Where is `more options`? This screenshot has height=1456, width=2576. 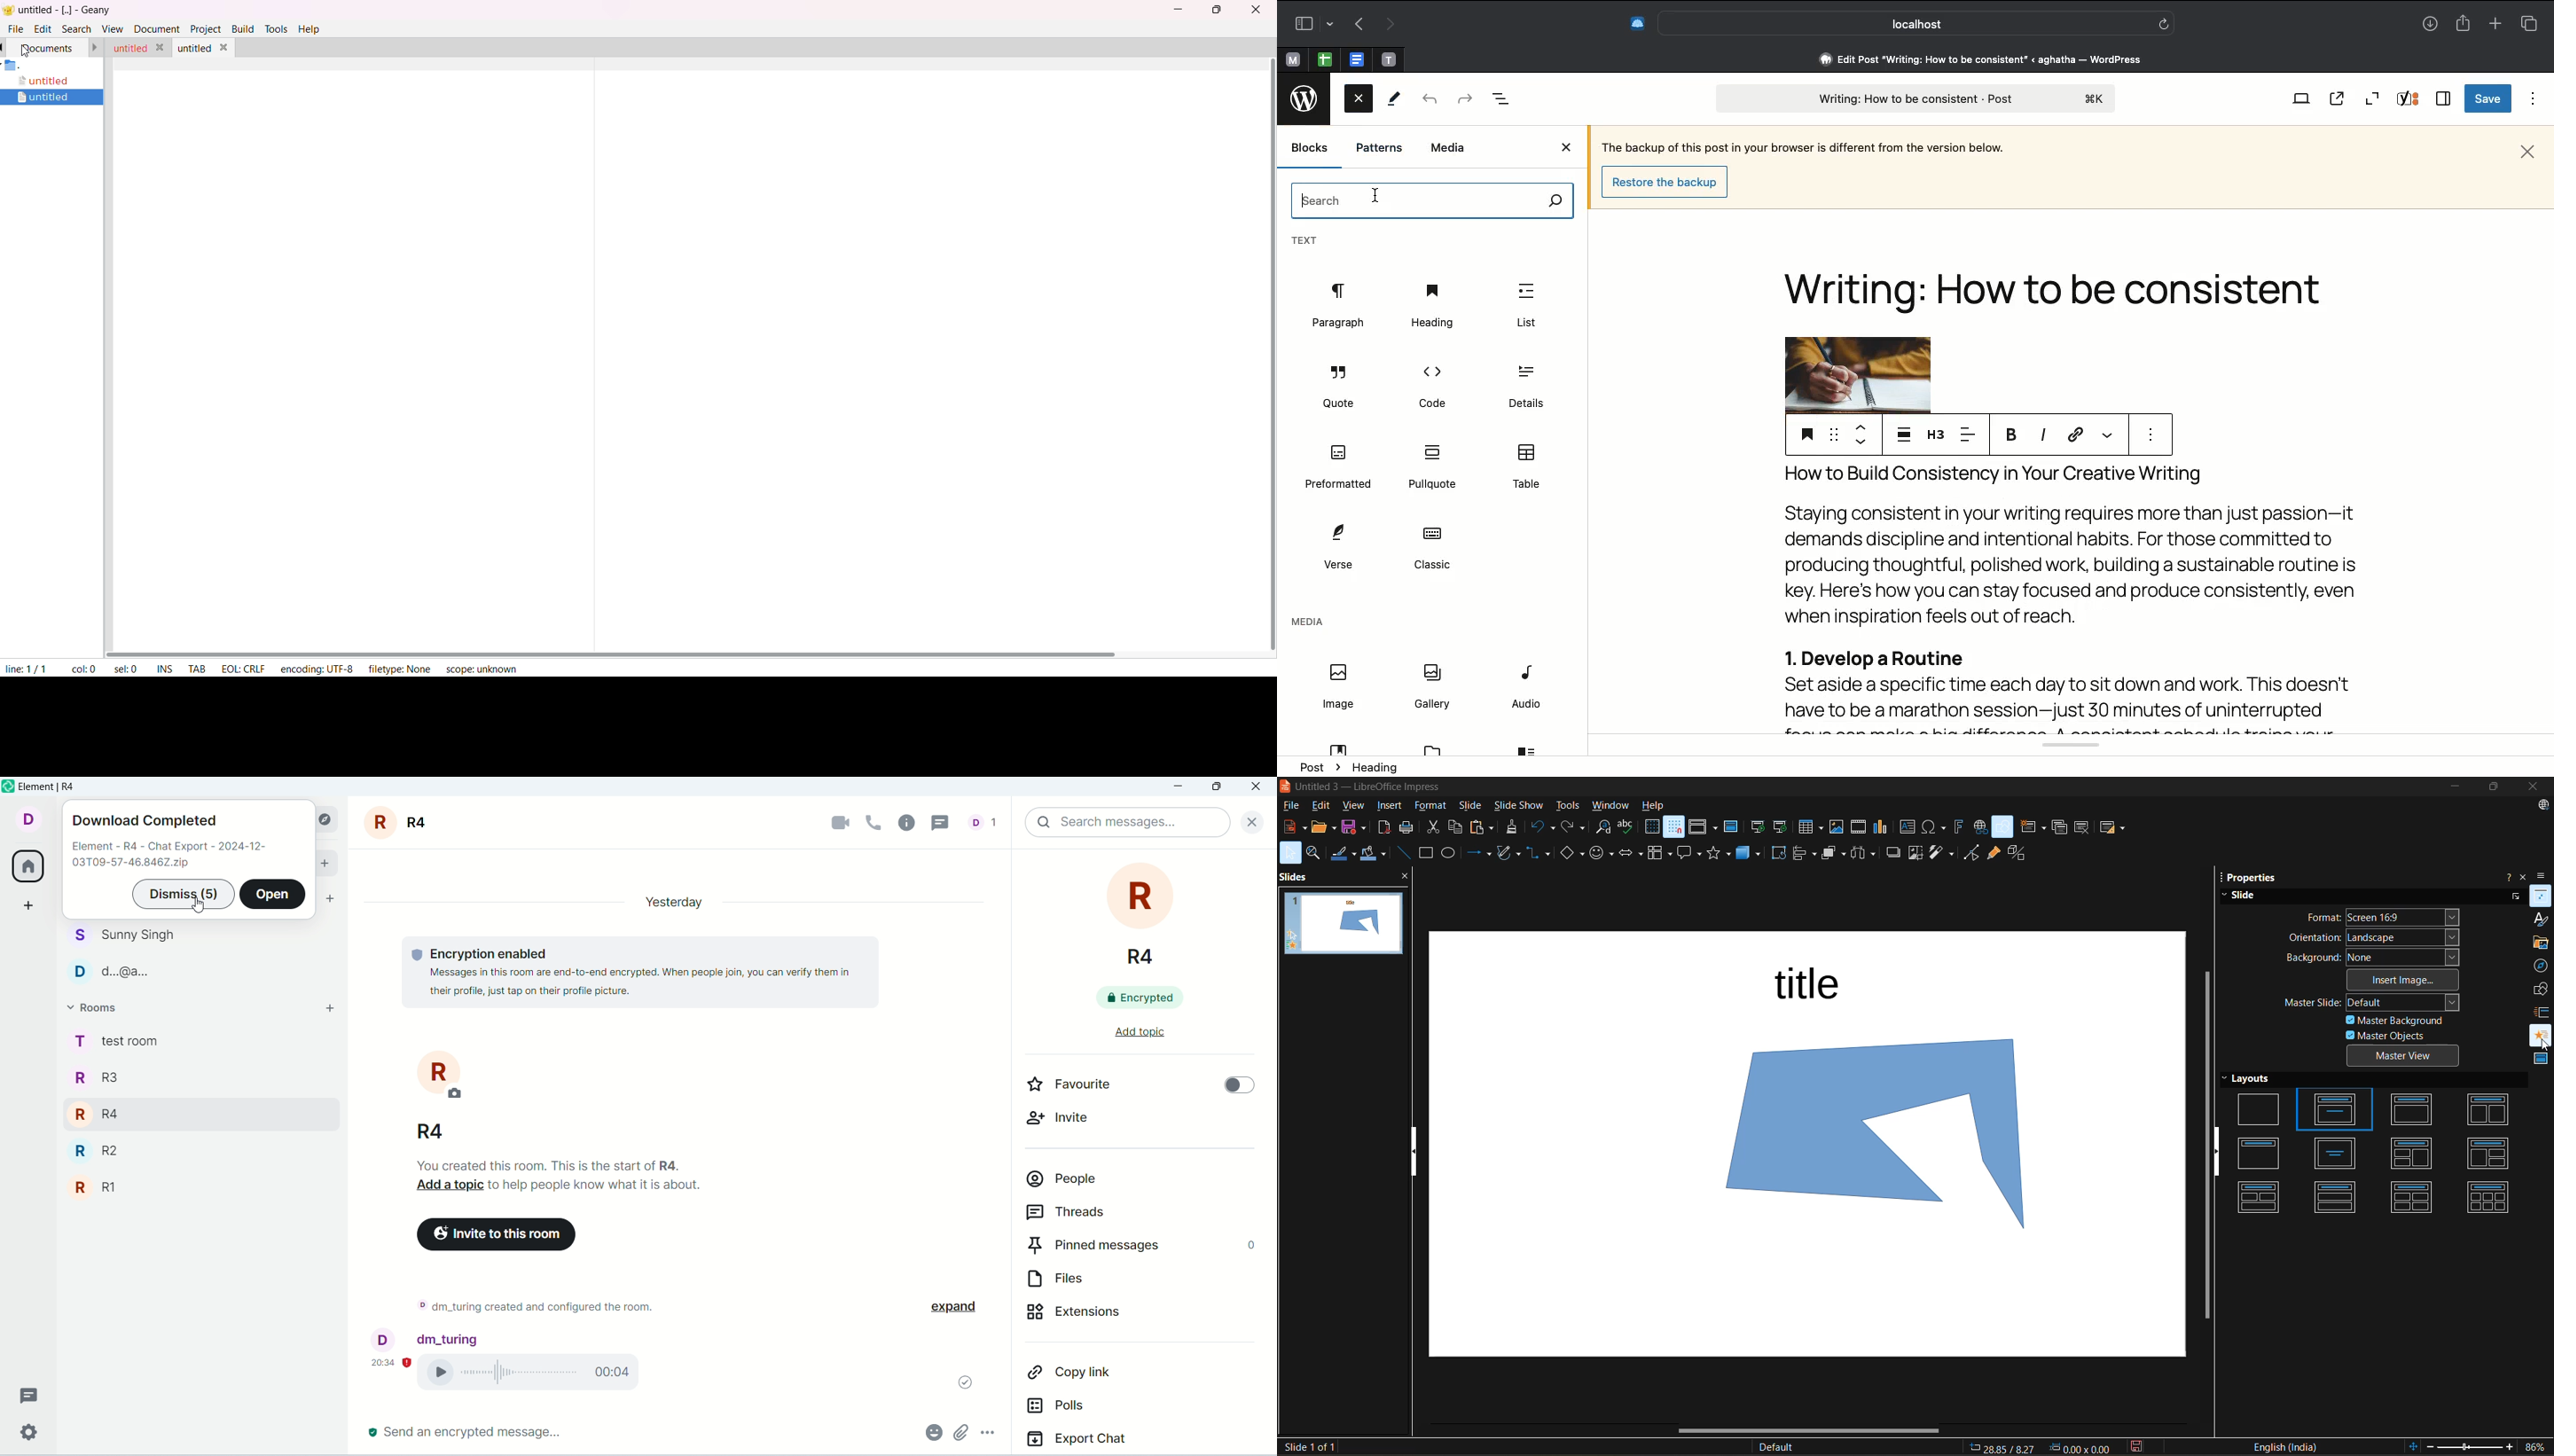
more options is located at coordinates (2514, 896).